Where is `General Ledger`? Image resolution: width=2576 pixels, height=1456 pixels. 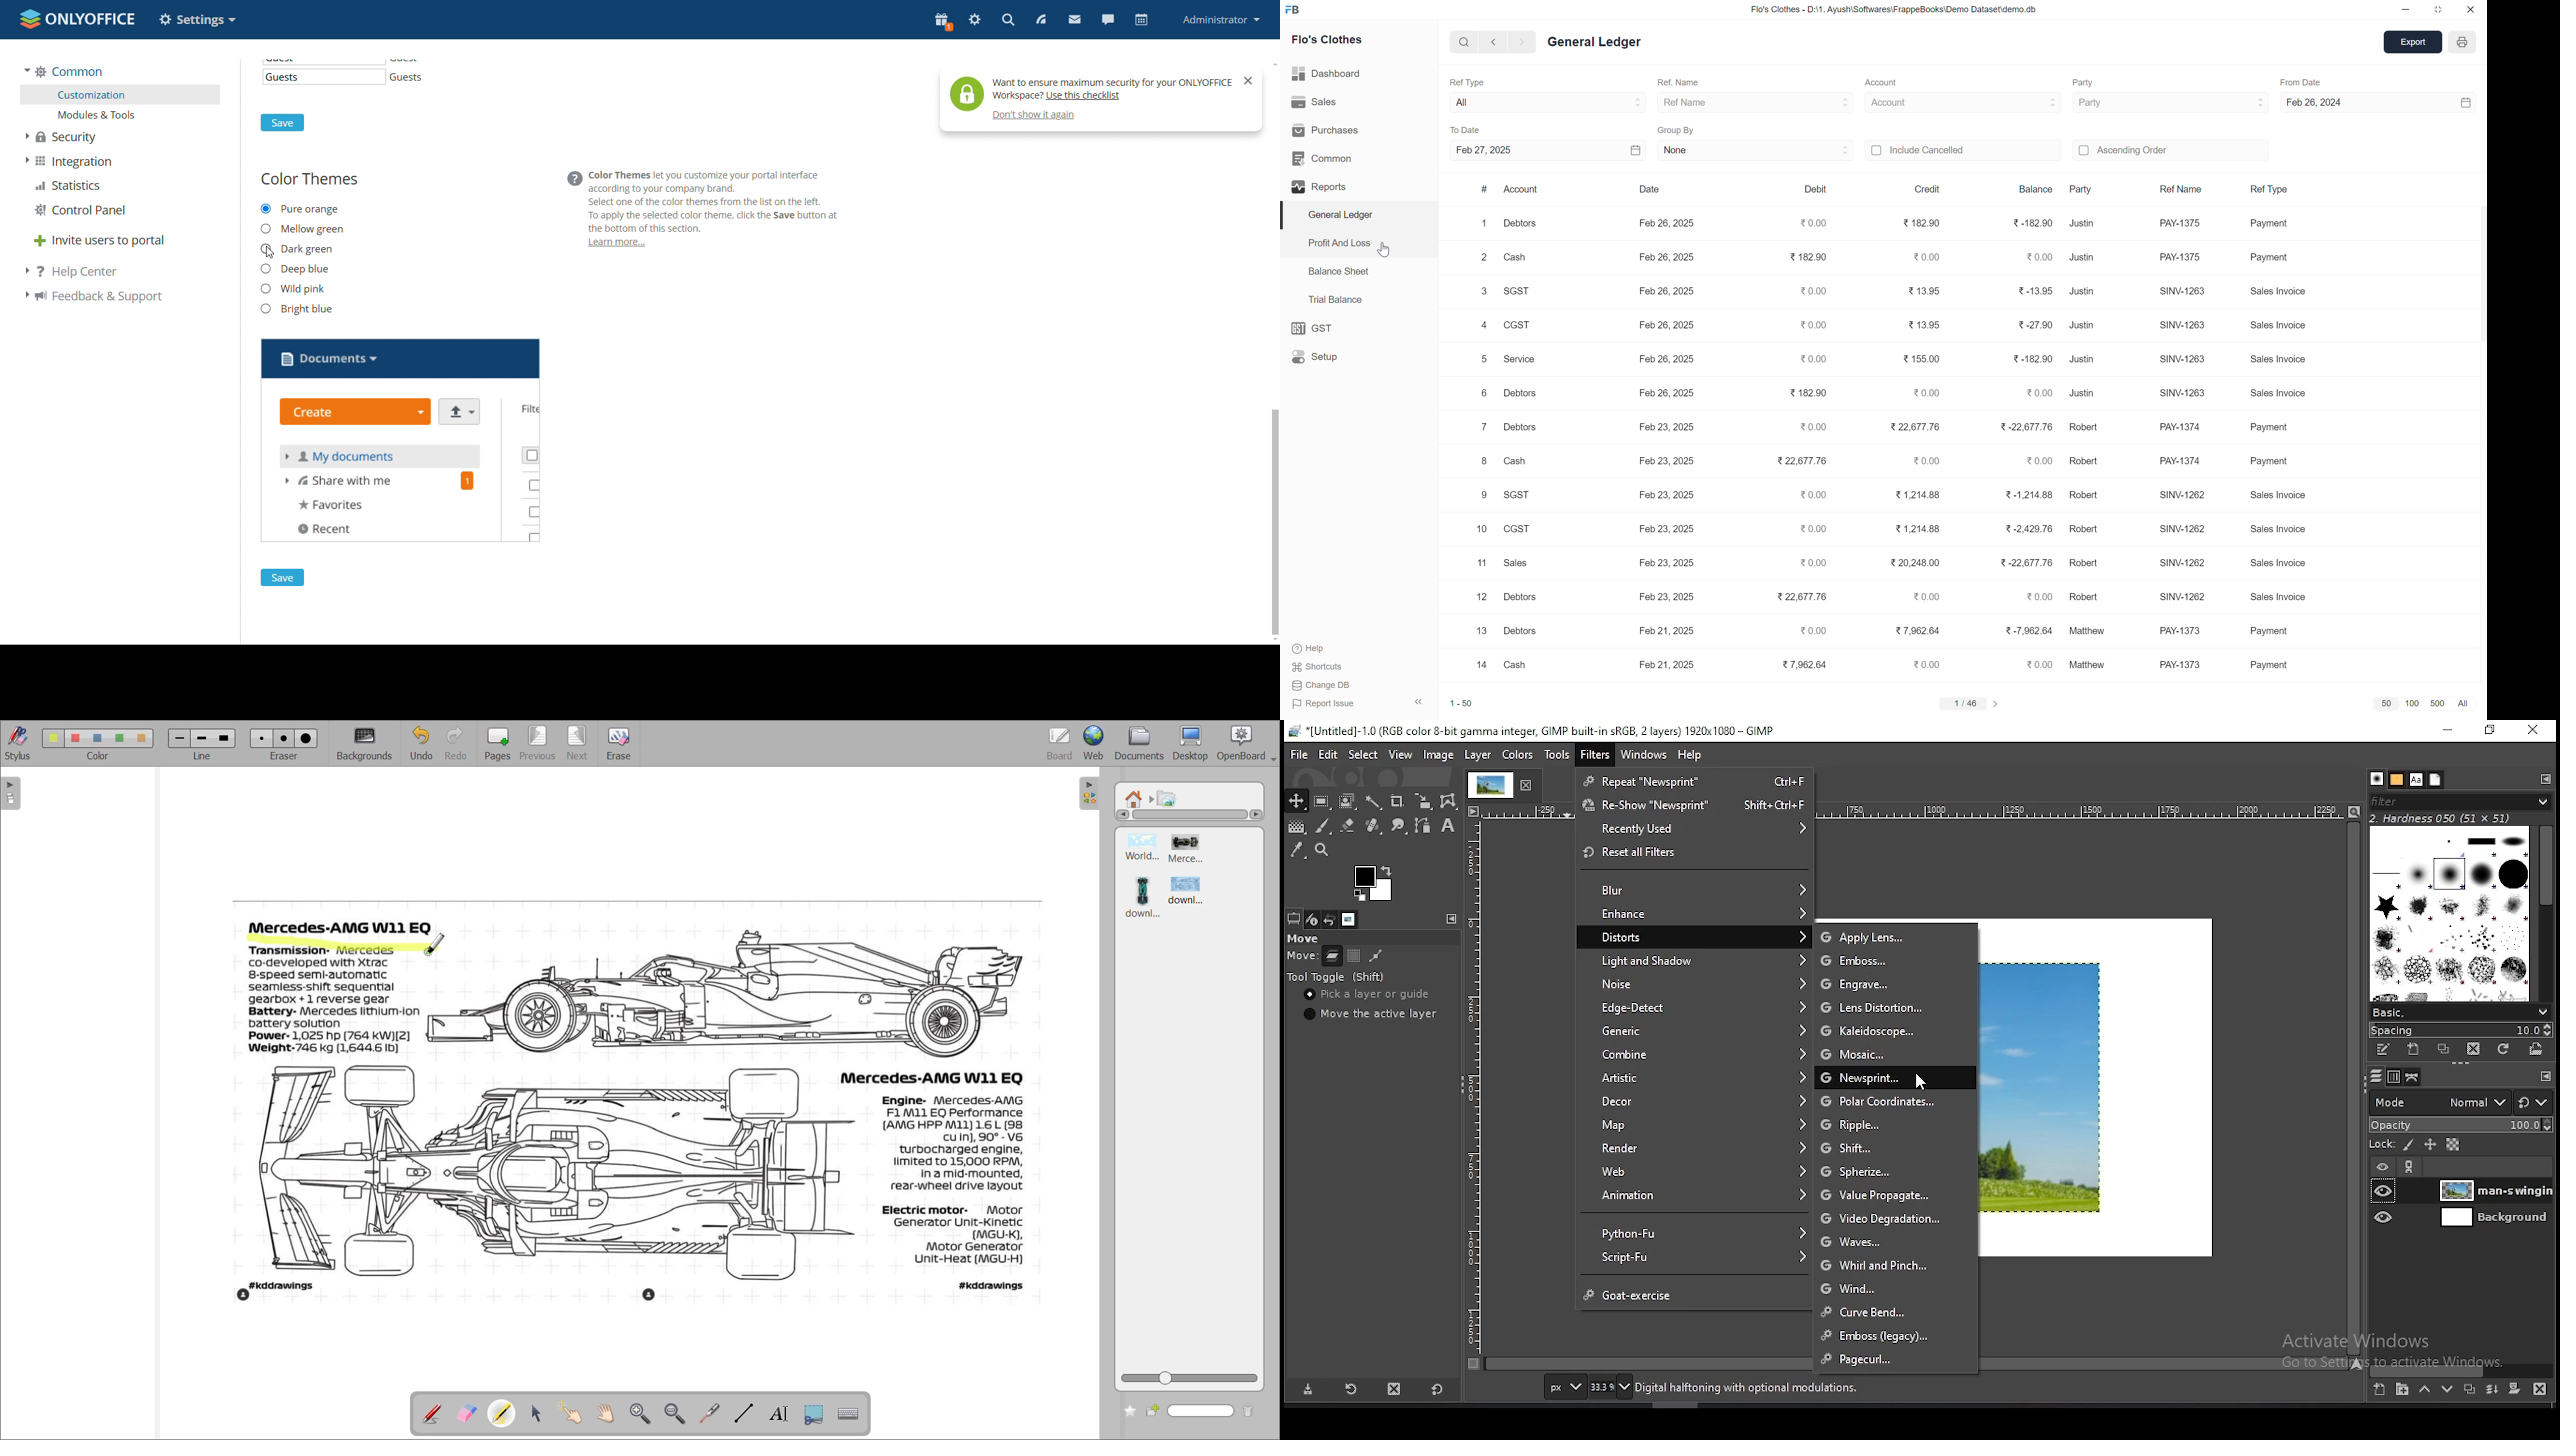 General Ledger is located at coordinates (1343, 217).